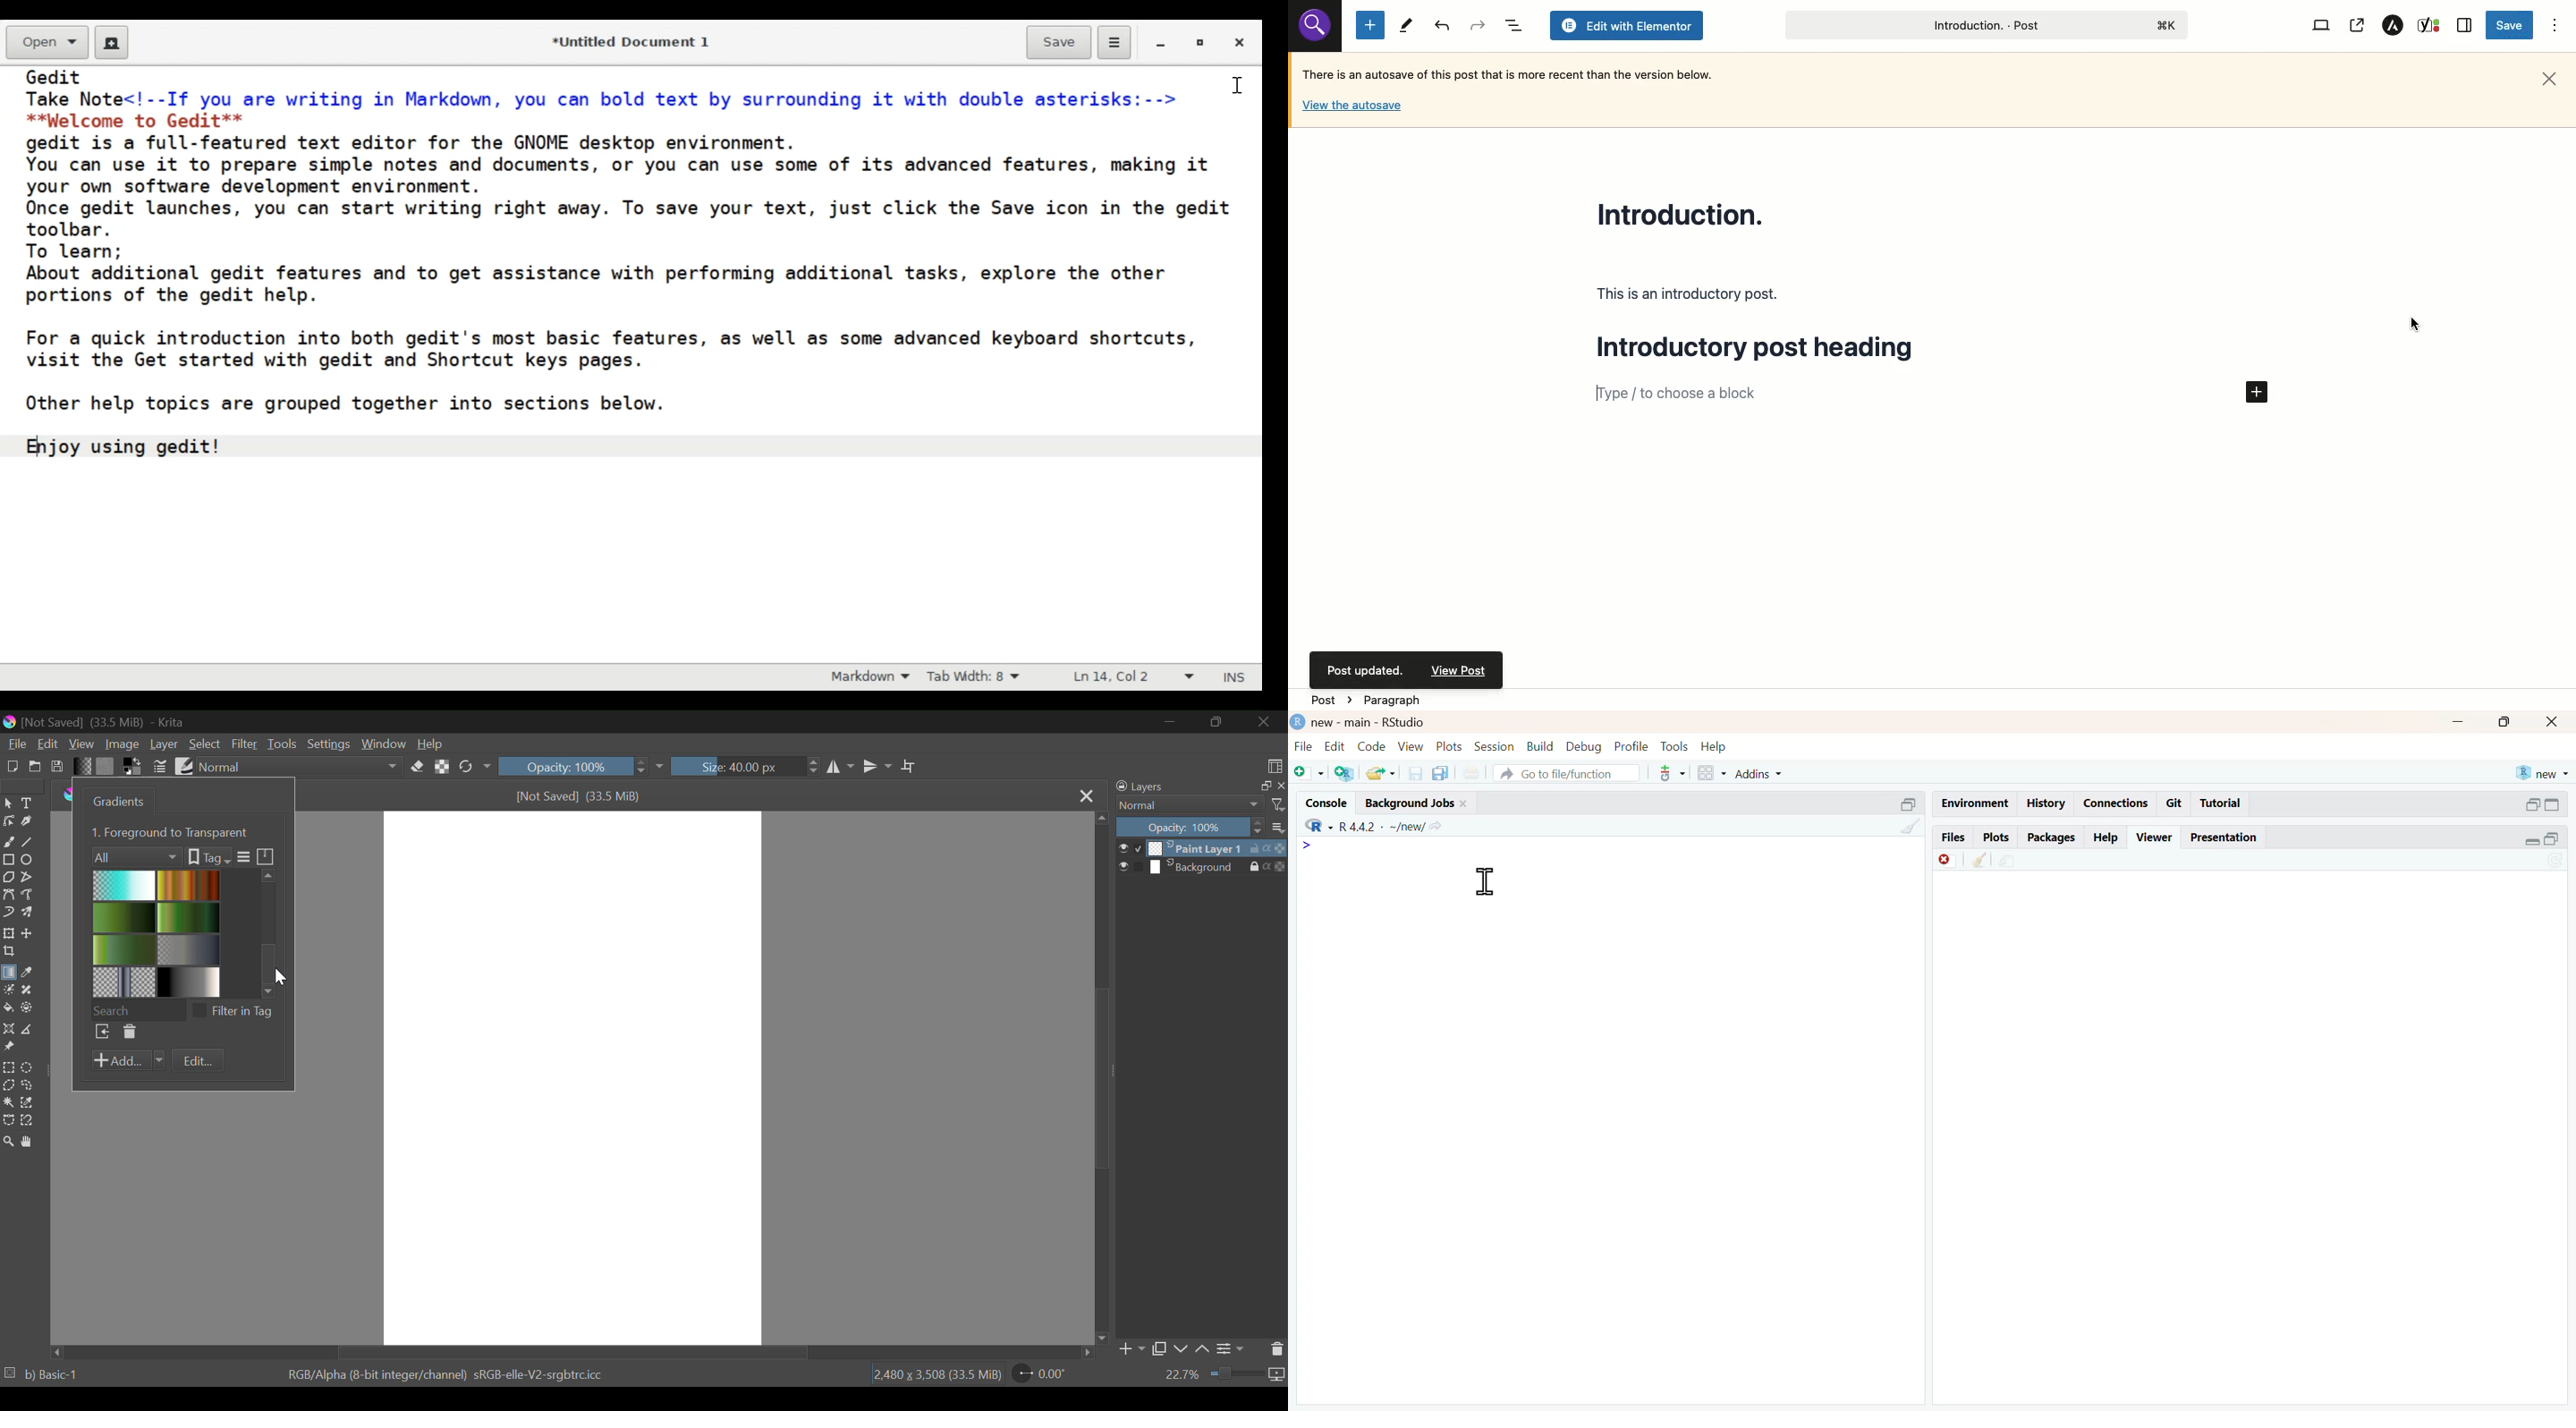 The image size is (2576, 1428). What do you see at coordinates (1714, 747) in the screenshot?
I see `help` at bounding box center [1714, 747].